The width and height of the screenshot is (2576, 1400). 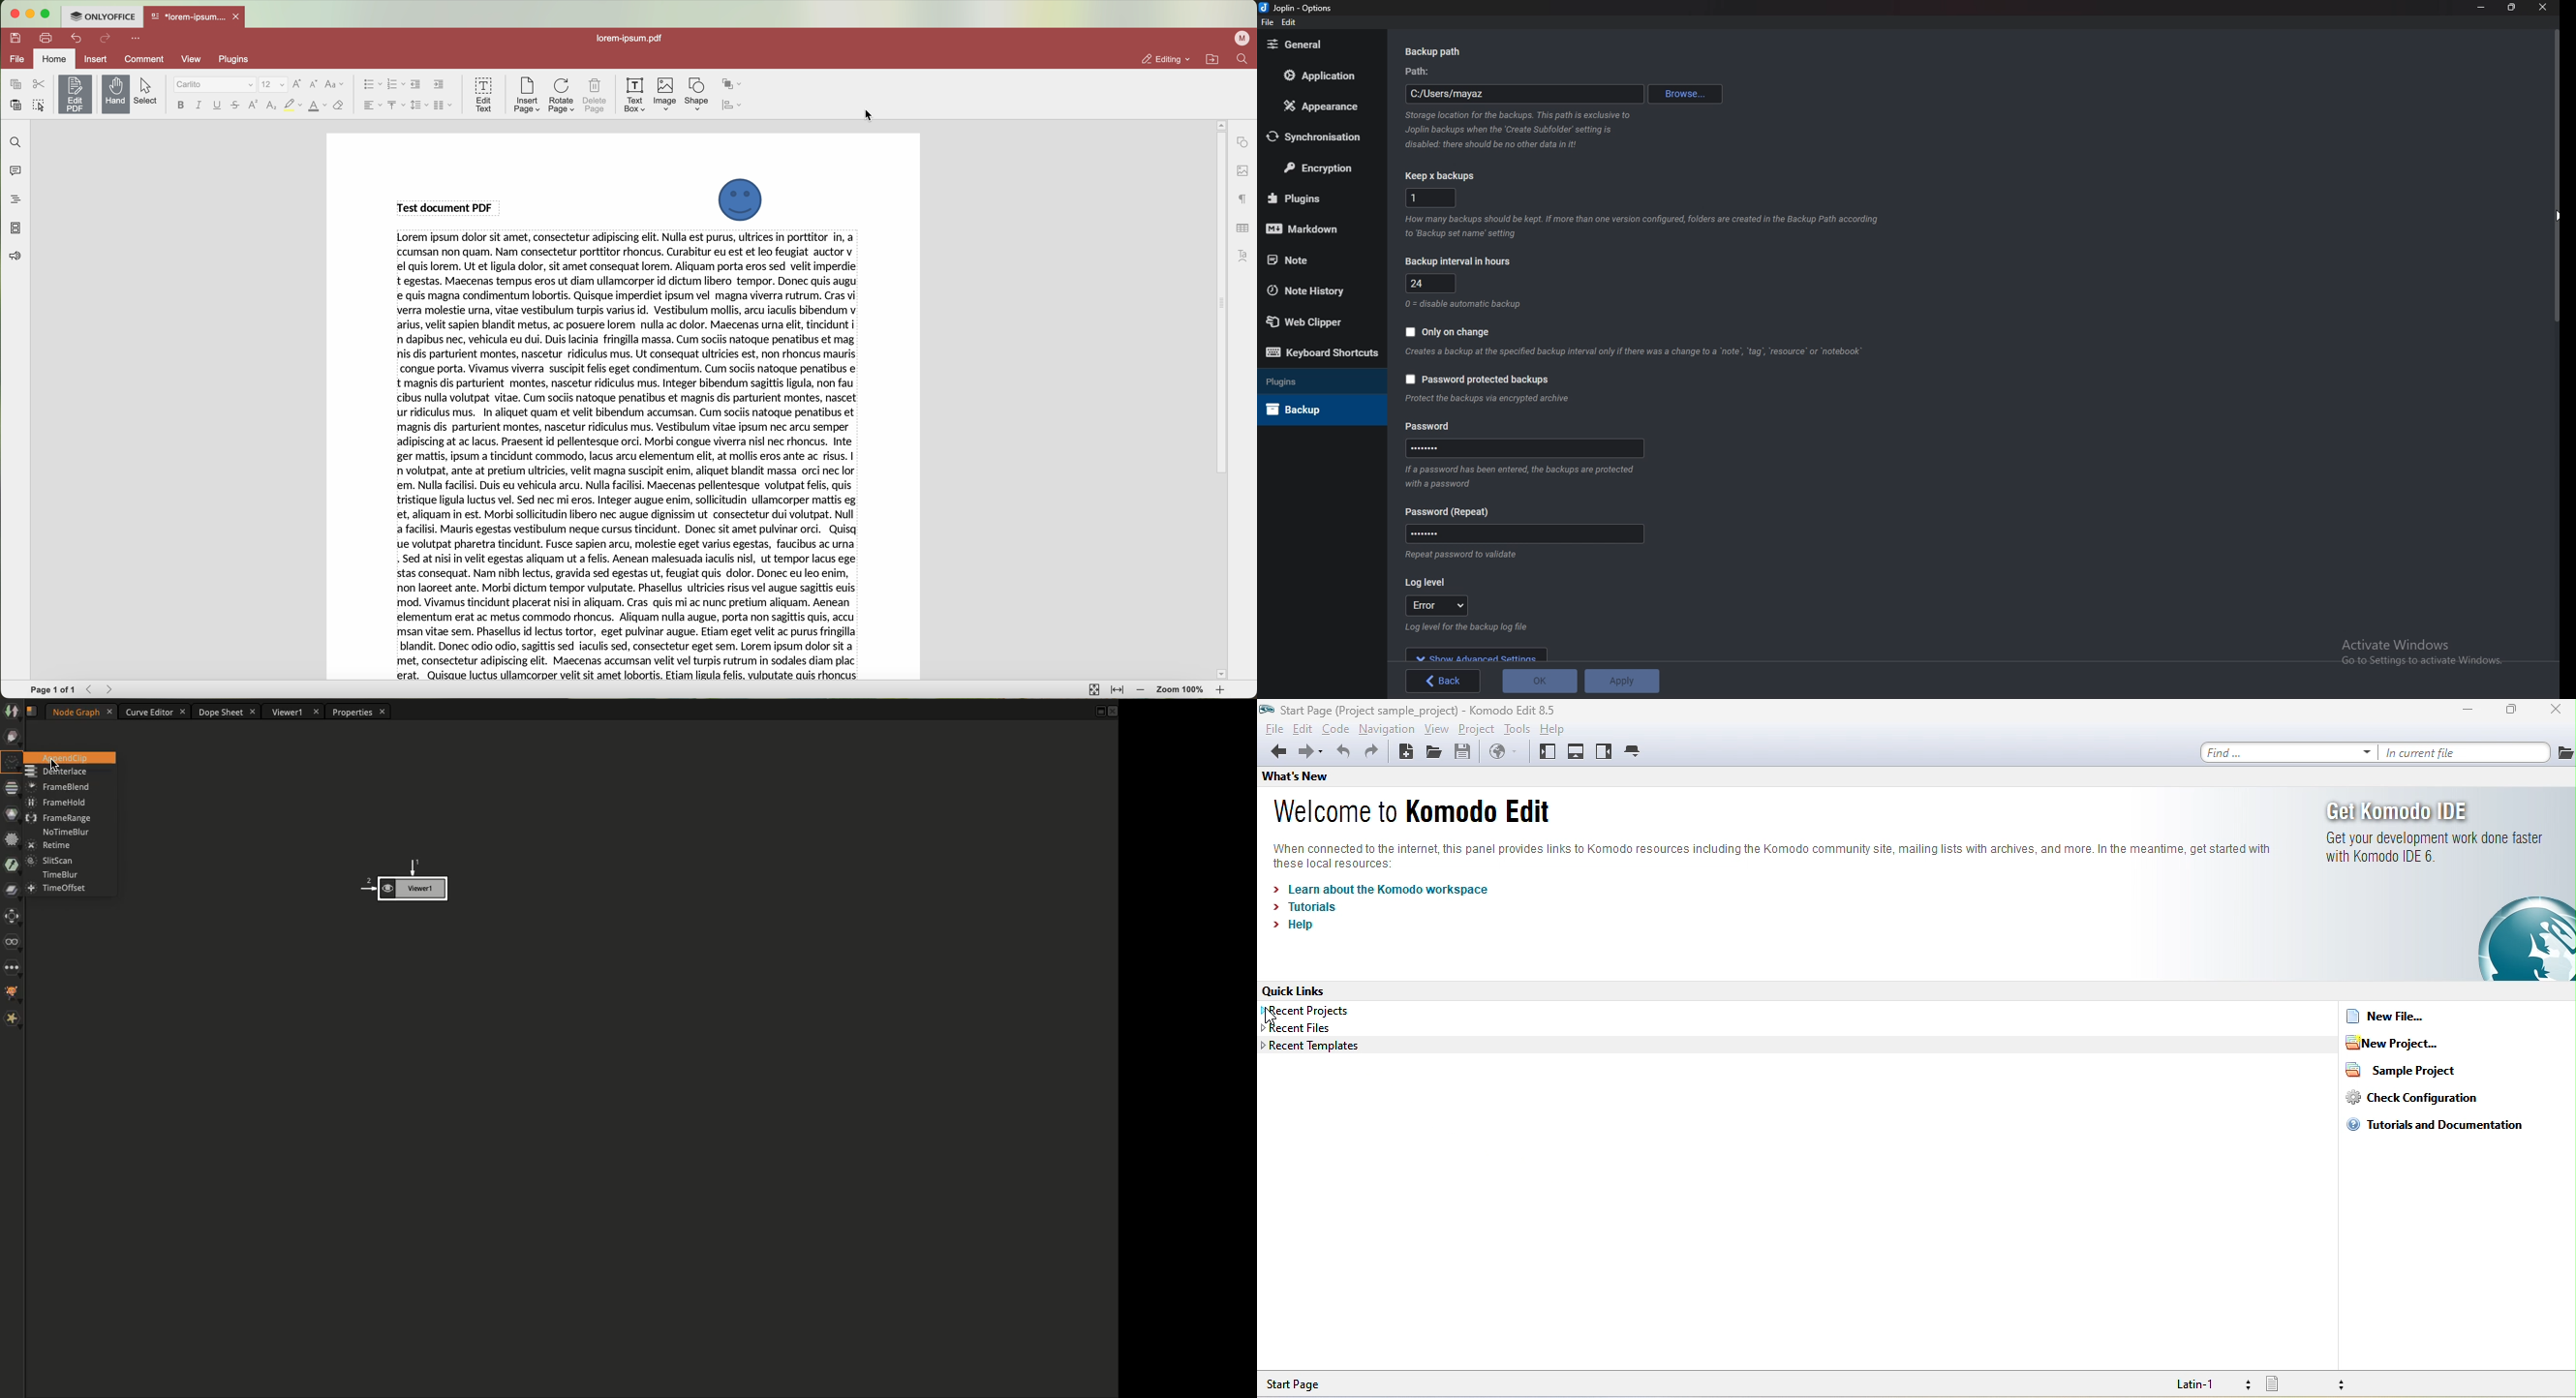 What do you see at coordinates (218, 105) in the screenshot?
I see `underline` at bounding box center [218, 105].